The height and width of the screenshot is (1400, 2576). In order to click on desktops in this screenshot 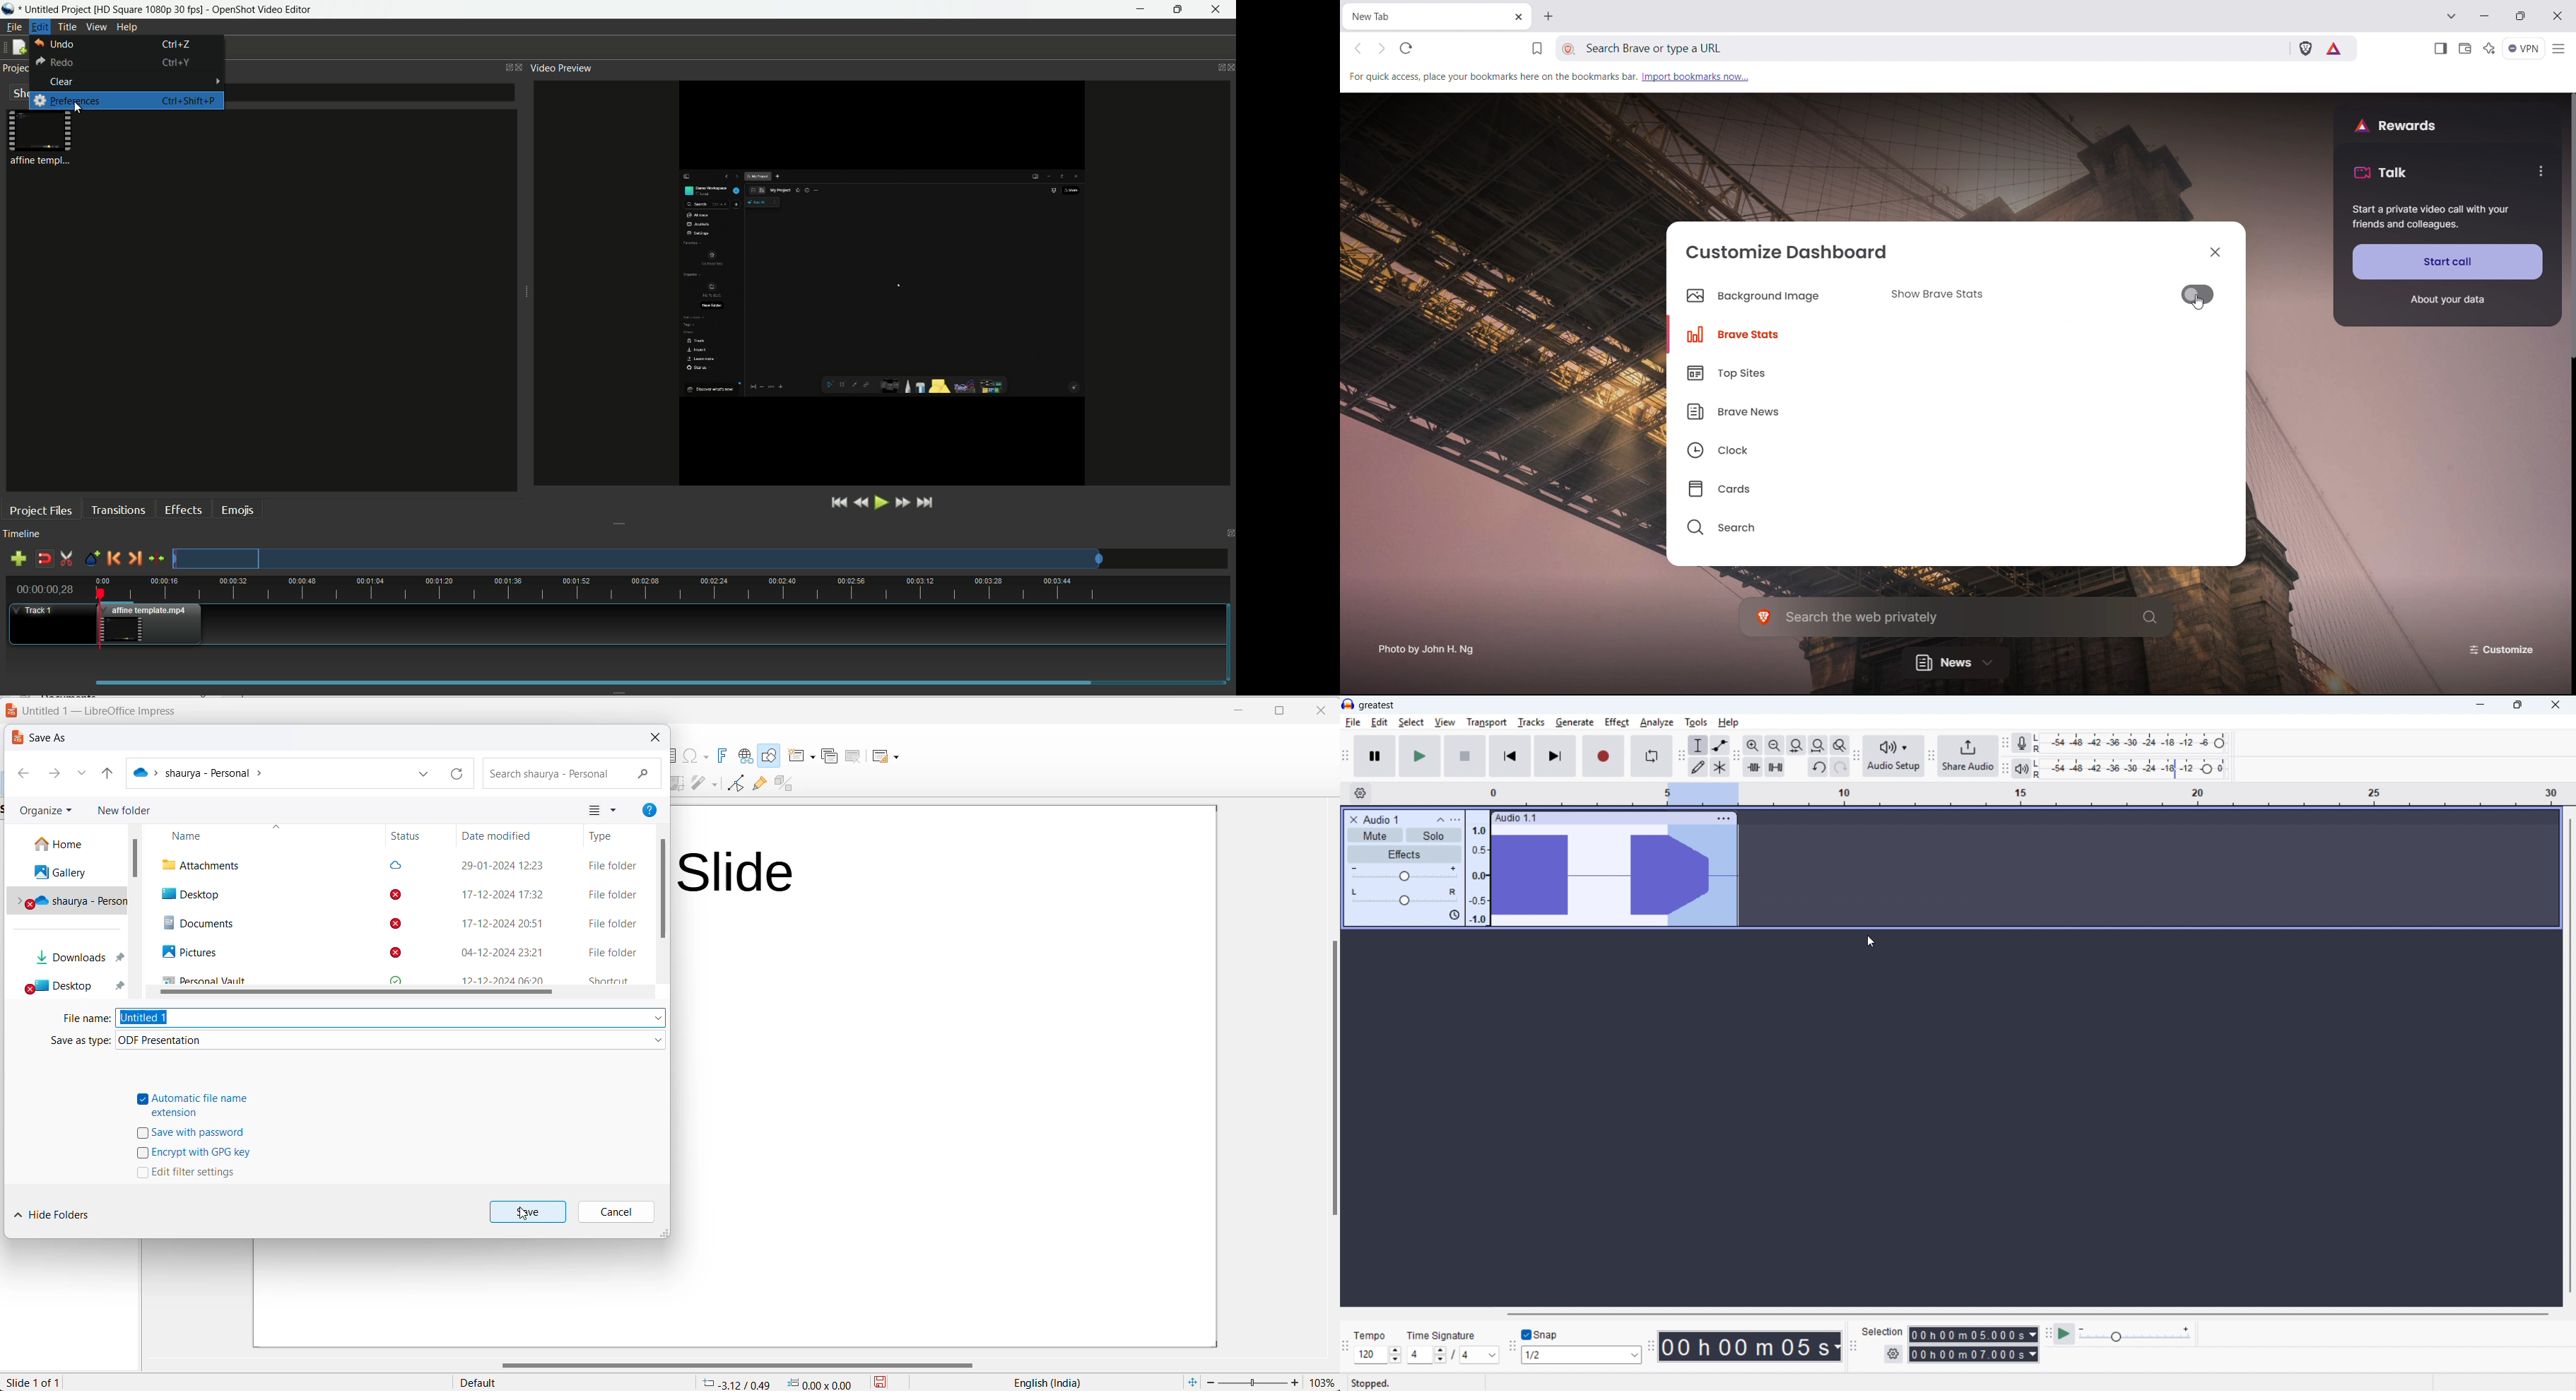, I will do `click(74, 986)`.